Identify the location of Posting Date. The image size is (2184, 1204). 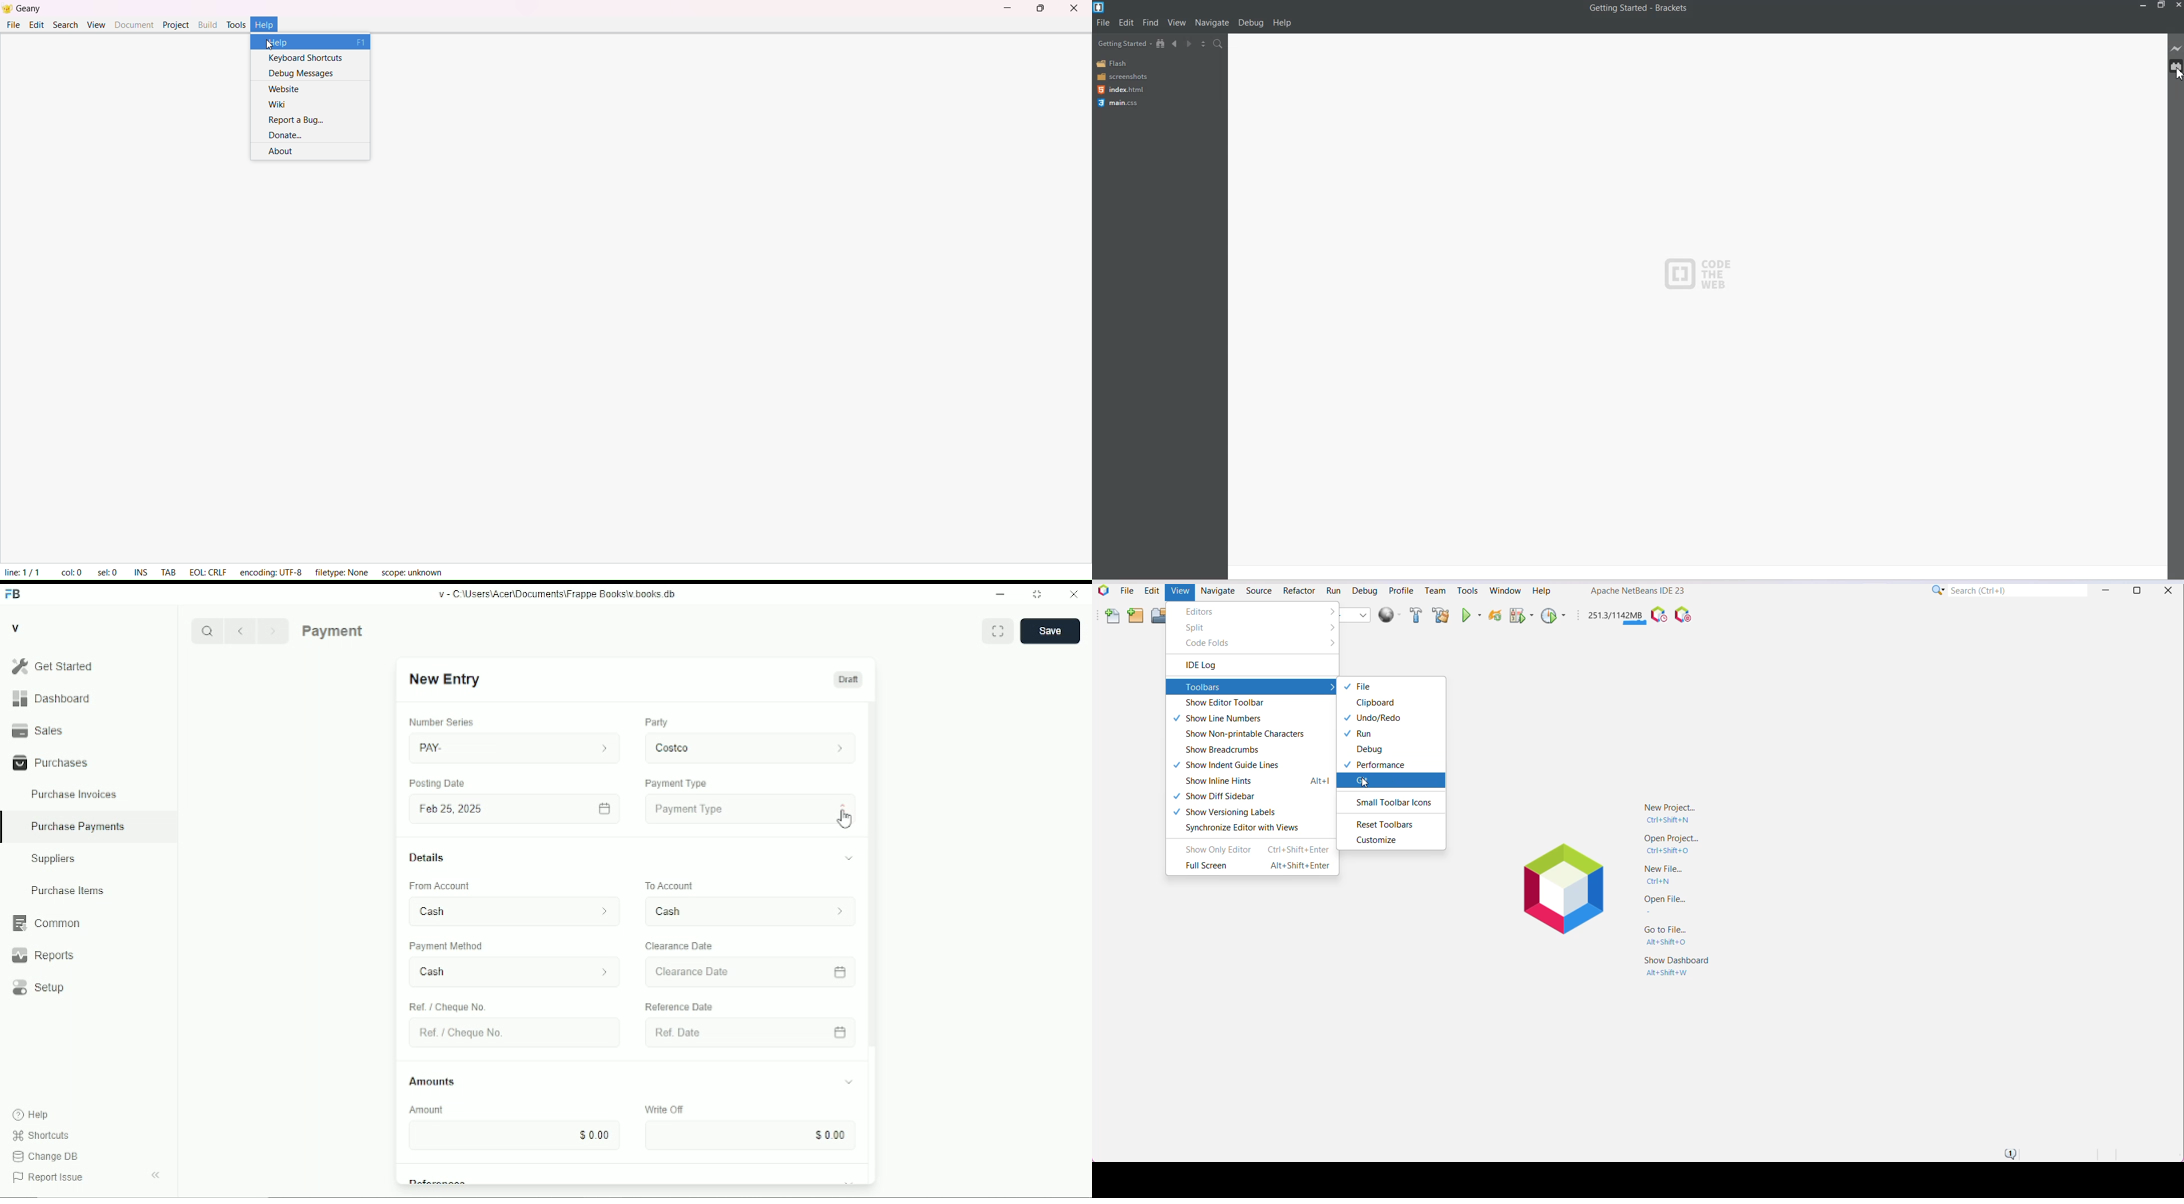
(438, 784).